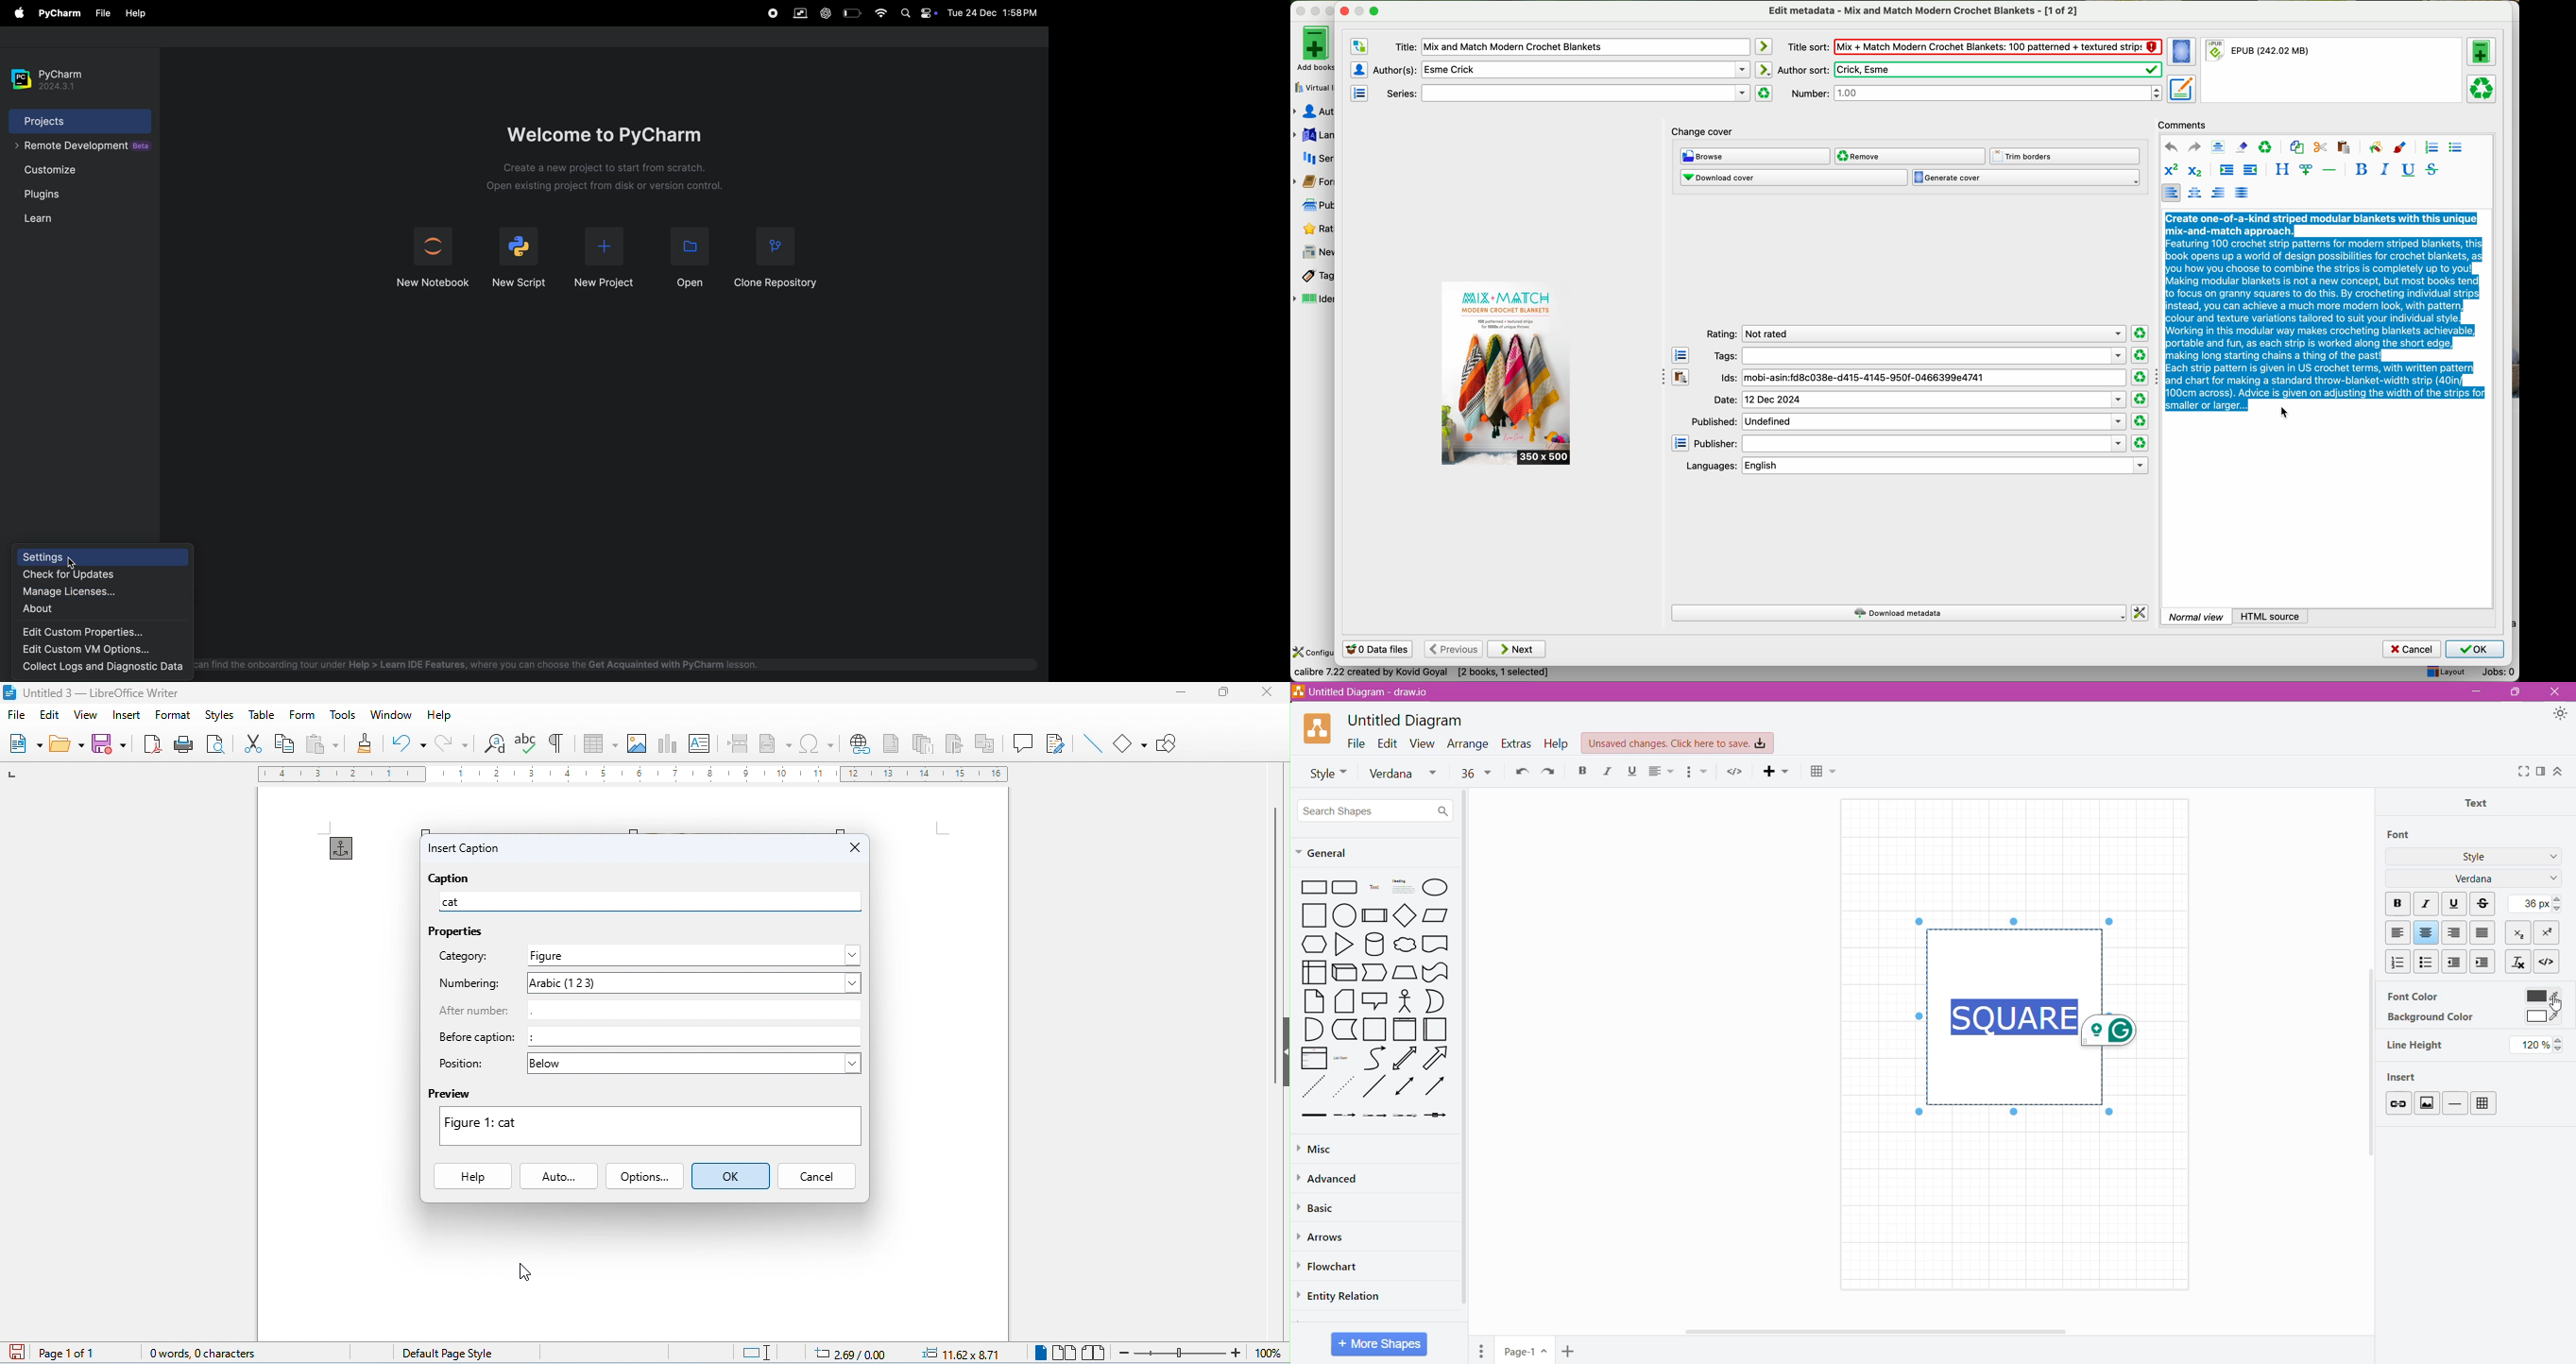  Describe the element at coordinates (1561, 69) in the screenshot. I see `author(s)` at that location.